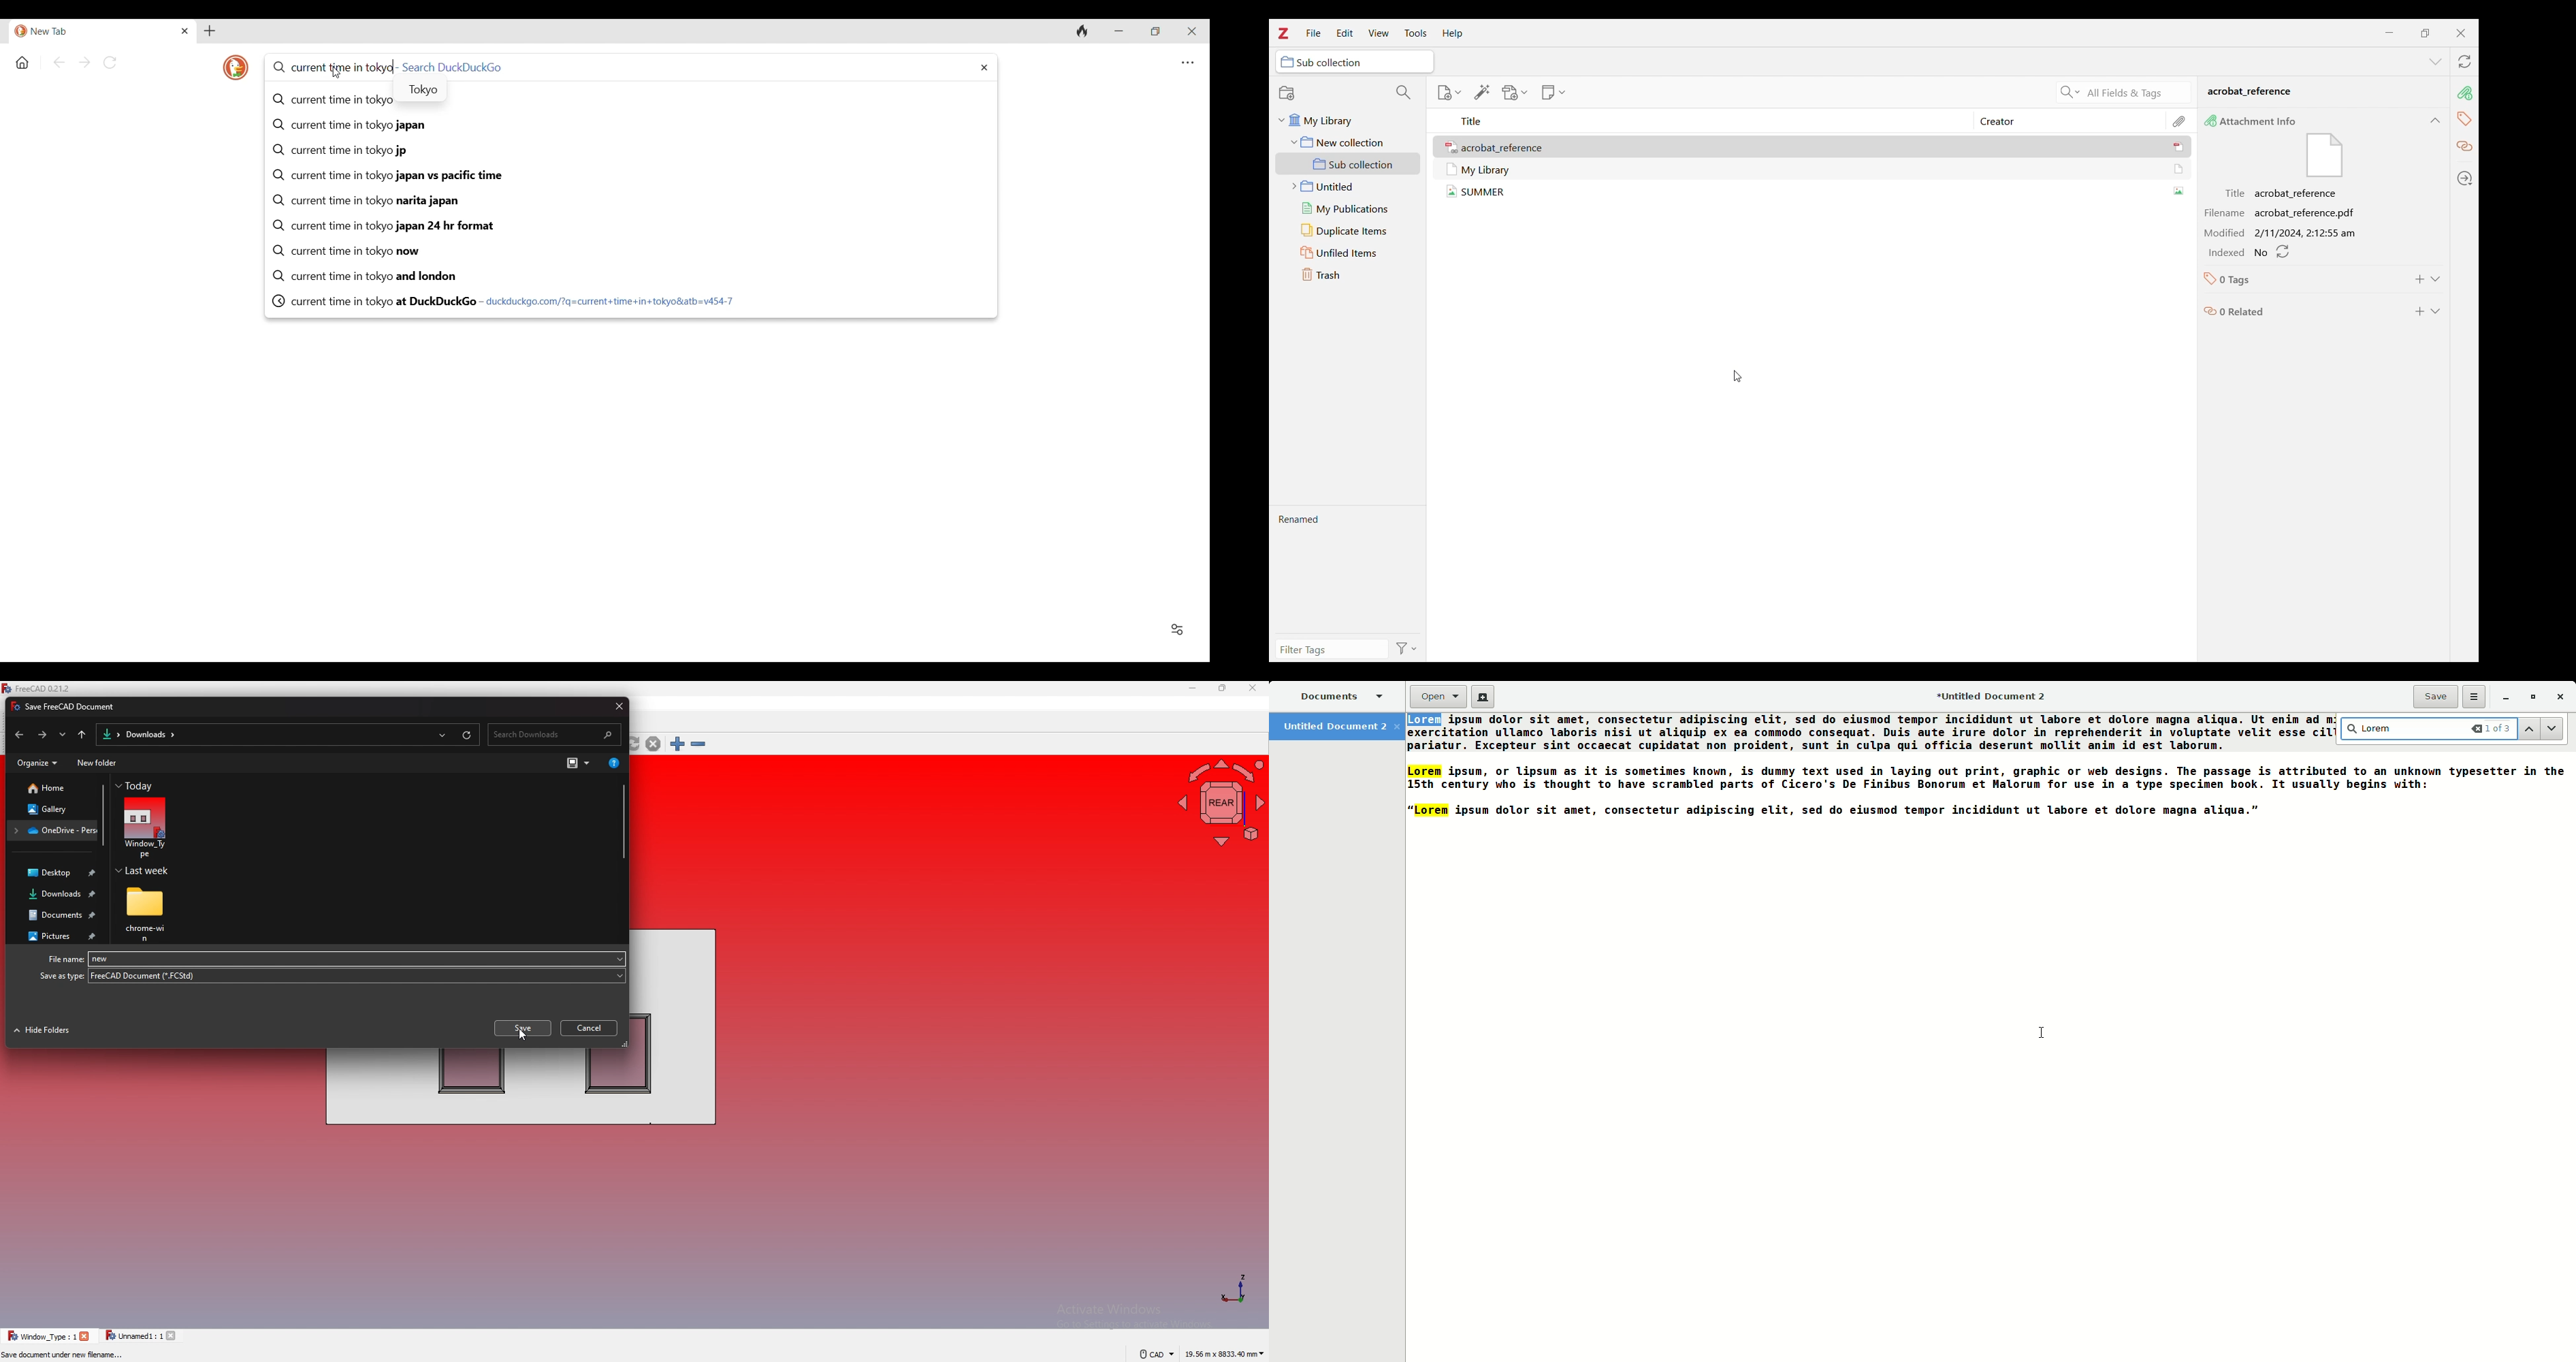 The height and width of the screenshot is (1372, 2576). I want to click on zoom in, so click(677, 744).